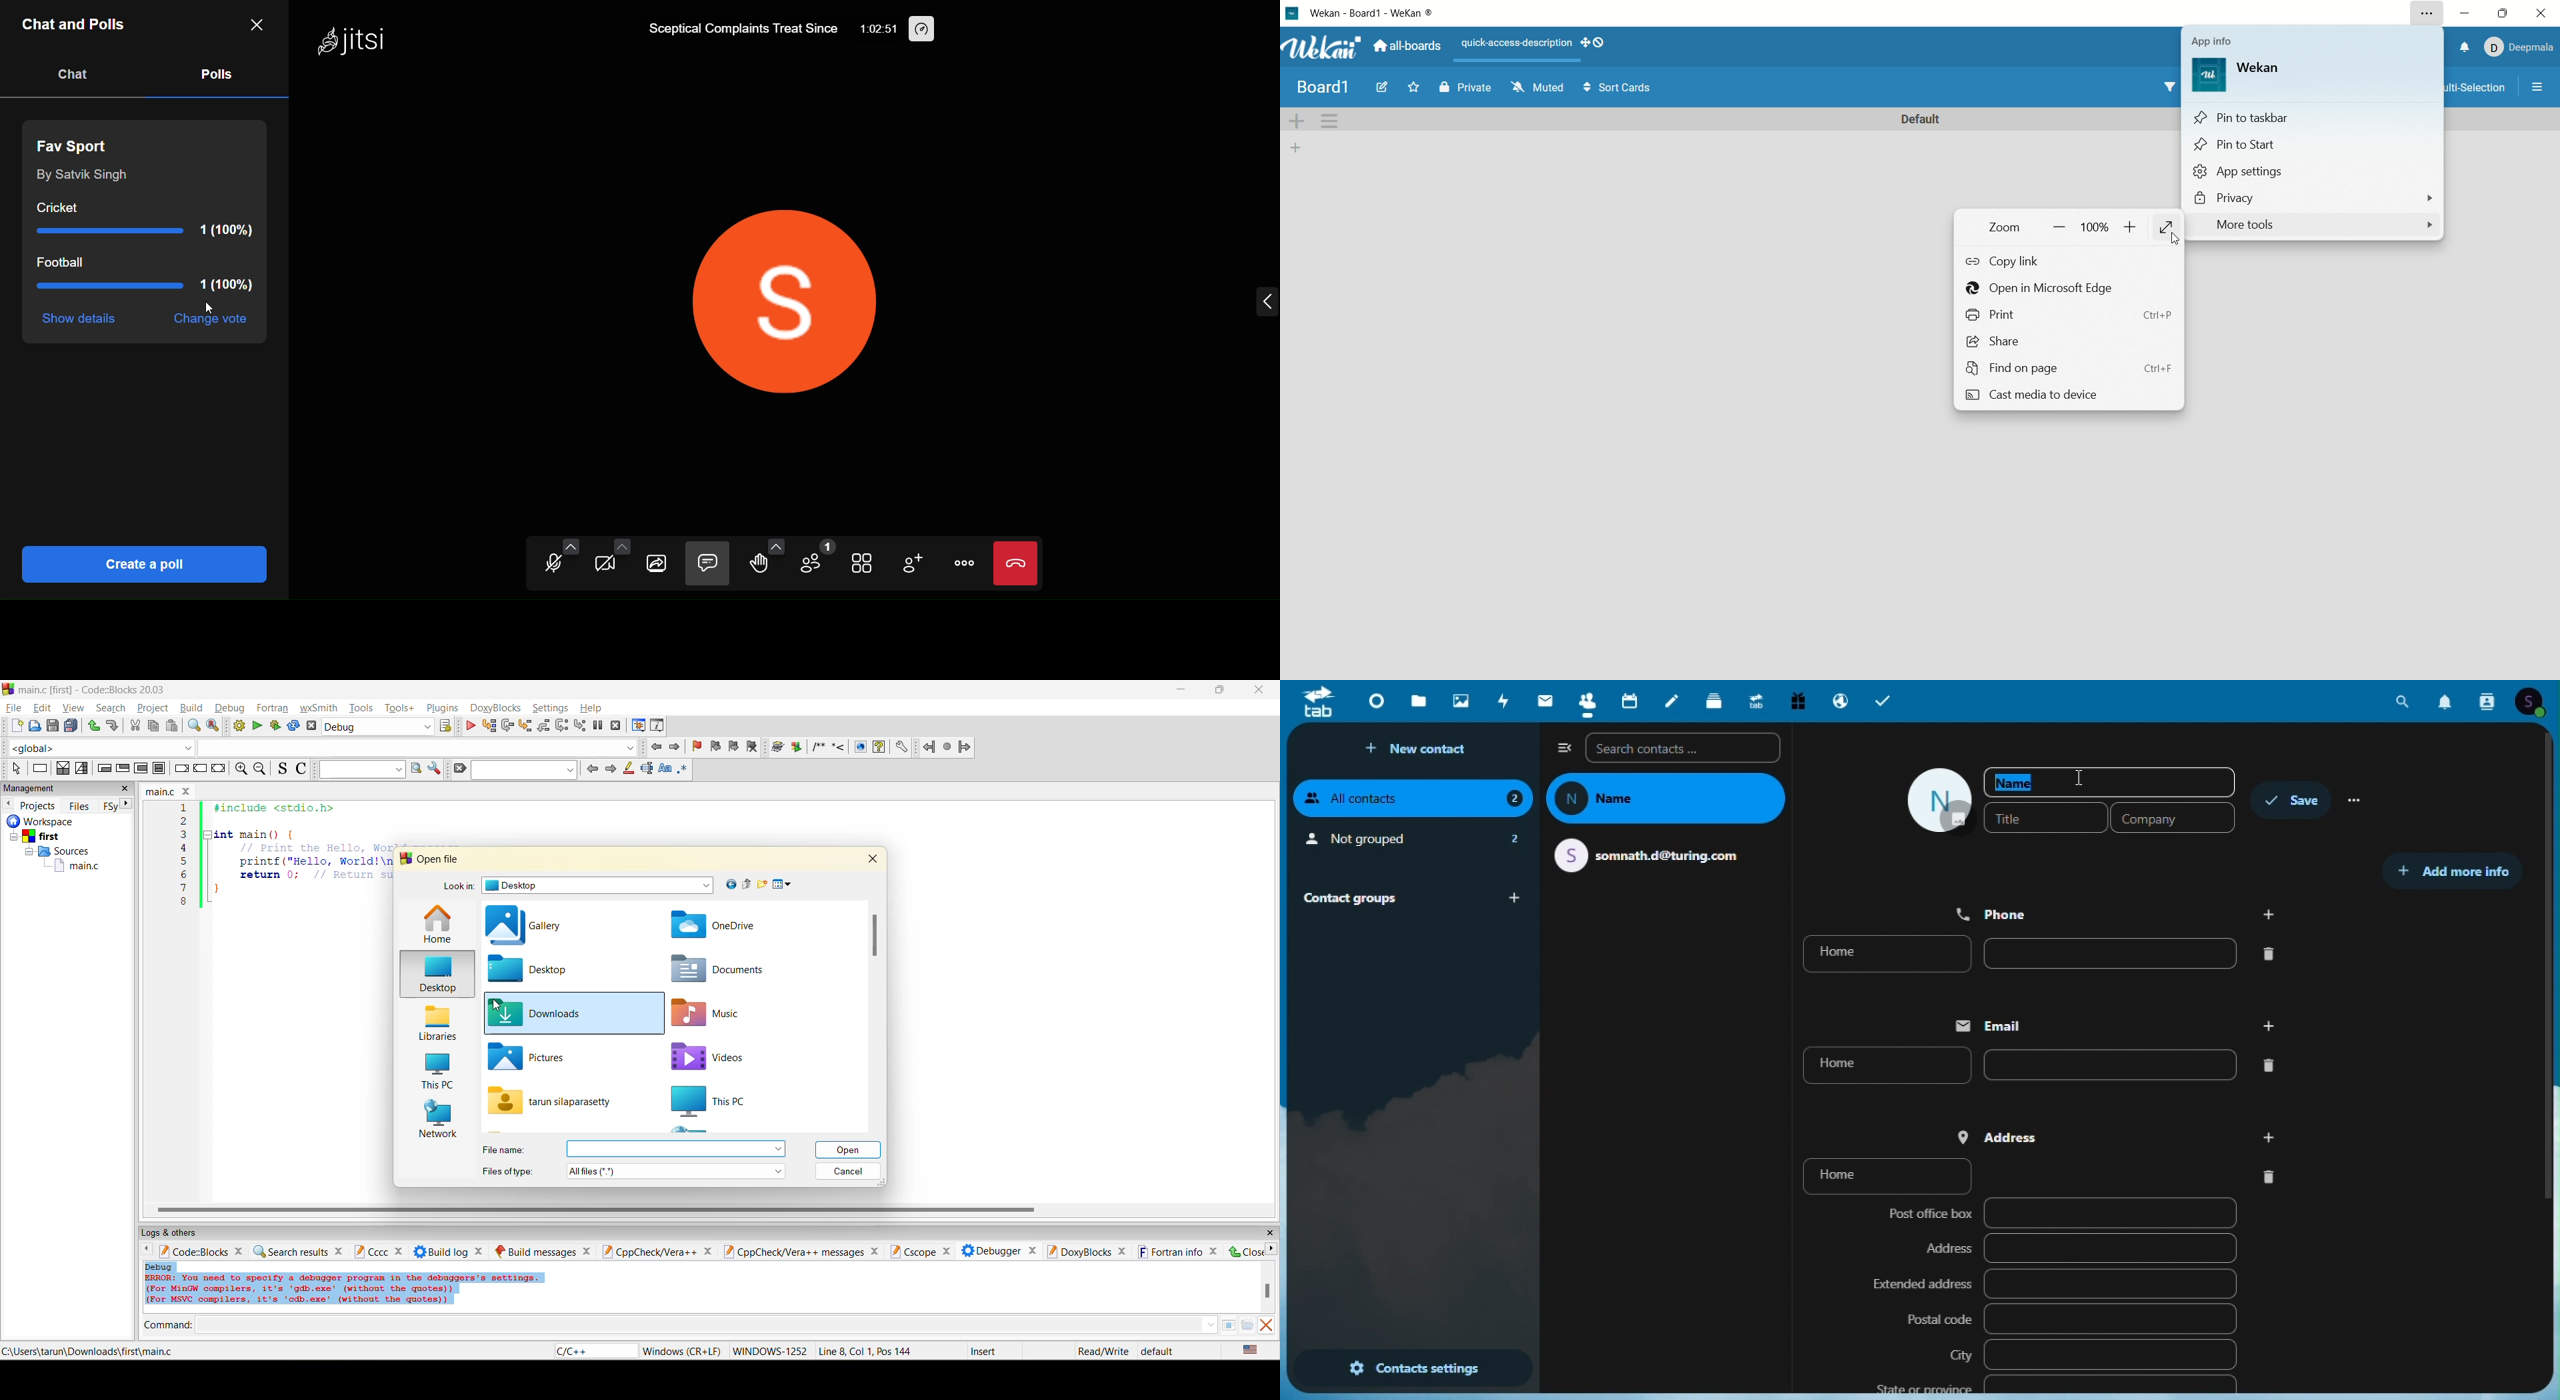  Describe the element at coordinates (436, 1073) in the screenshot. I see `this pc` at that location.